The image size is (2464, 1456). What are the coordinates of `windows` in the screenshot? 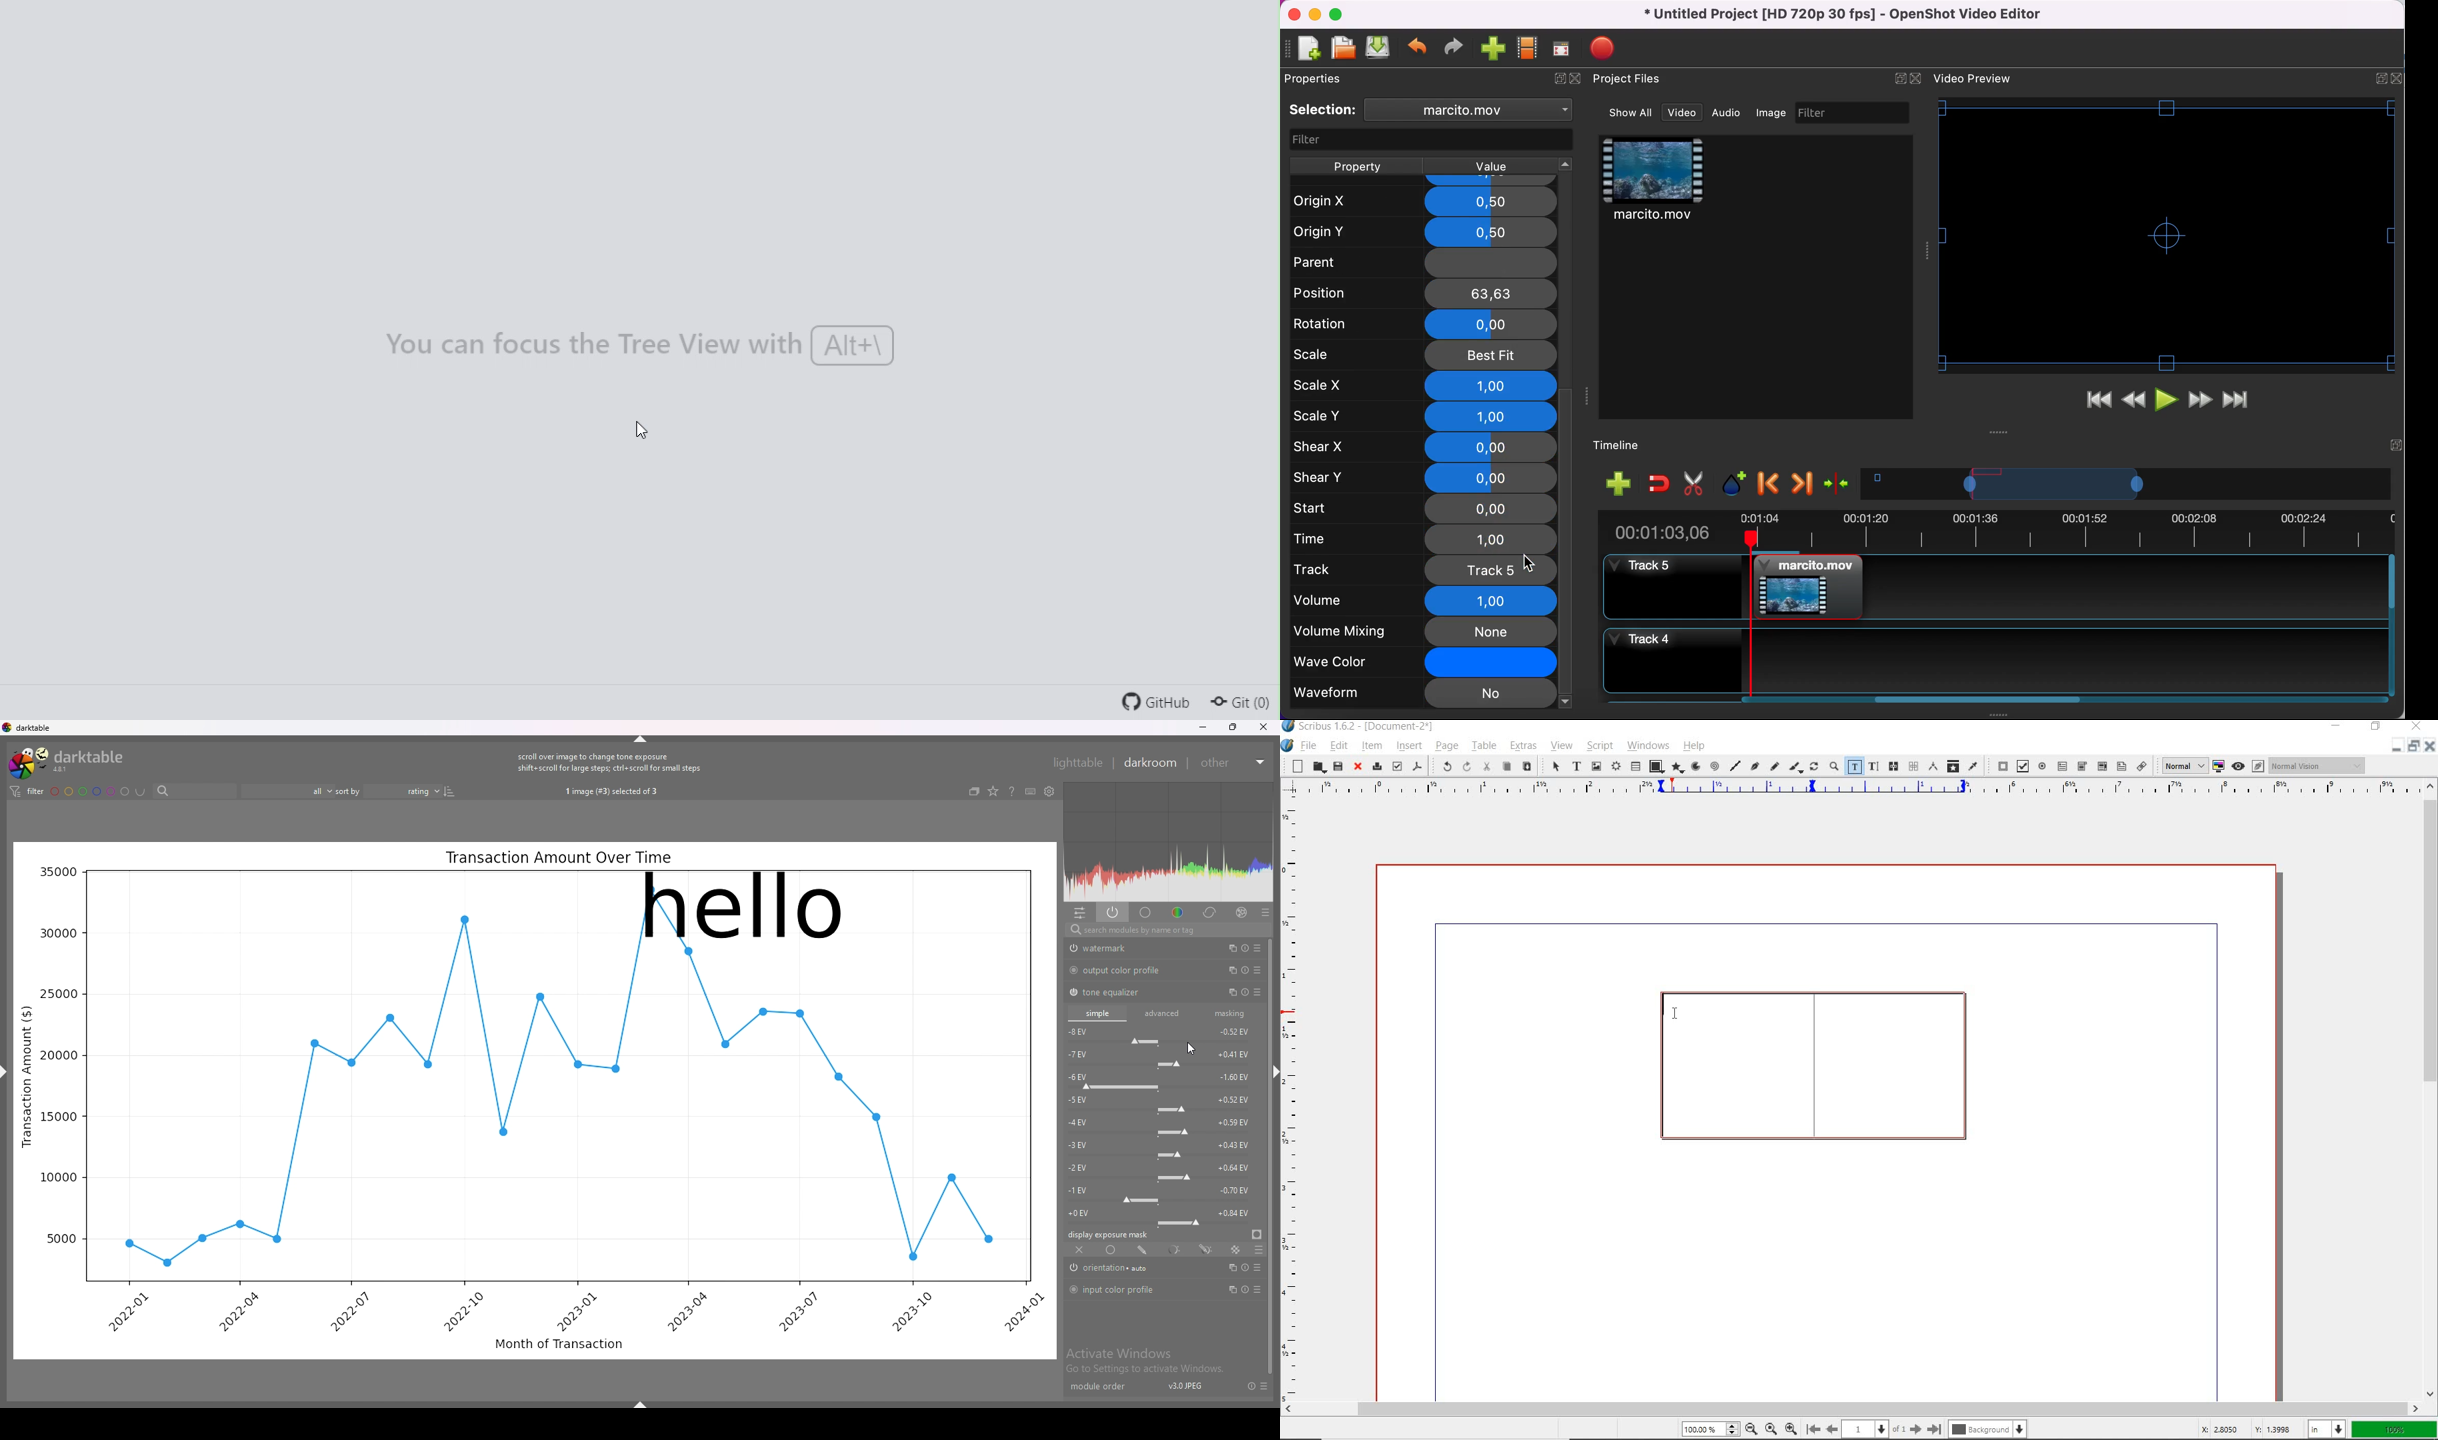 It's located at (1648, 746).